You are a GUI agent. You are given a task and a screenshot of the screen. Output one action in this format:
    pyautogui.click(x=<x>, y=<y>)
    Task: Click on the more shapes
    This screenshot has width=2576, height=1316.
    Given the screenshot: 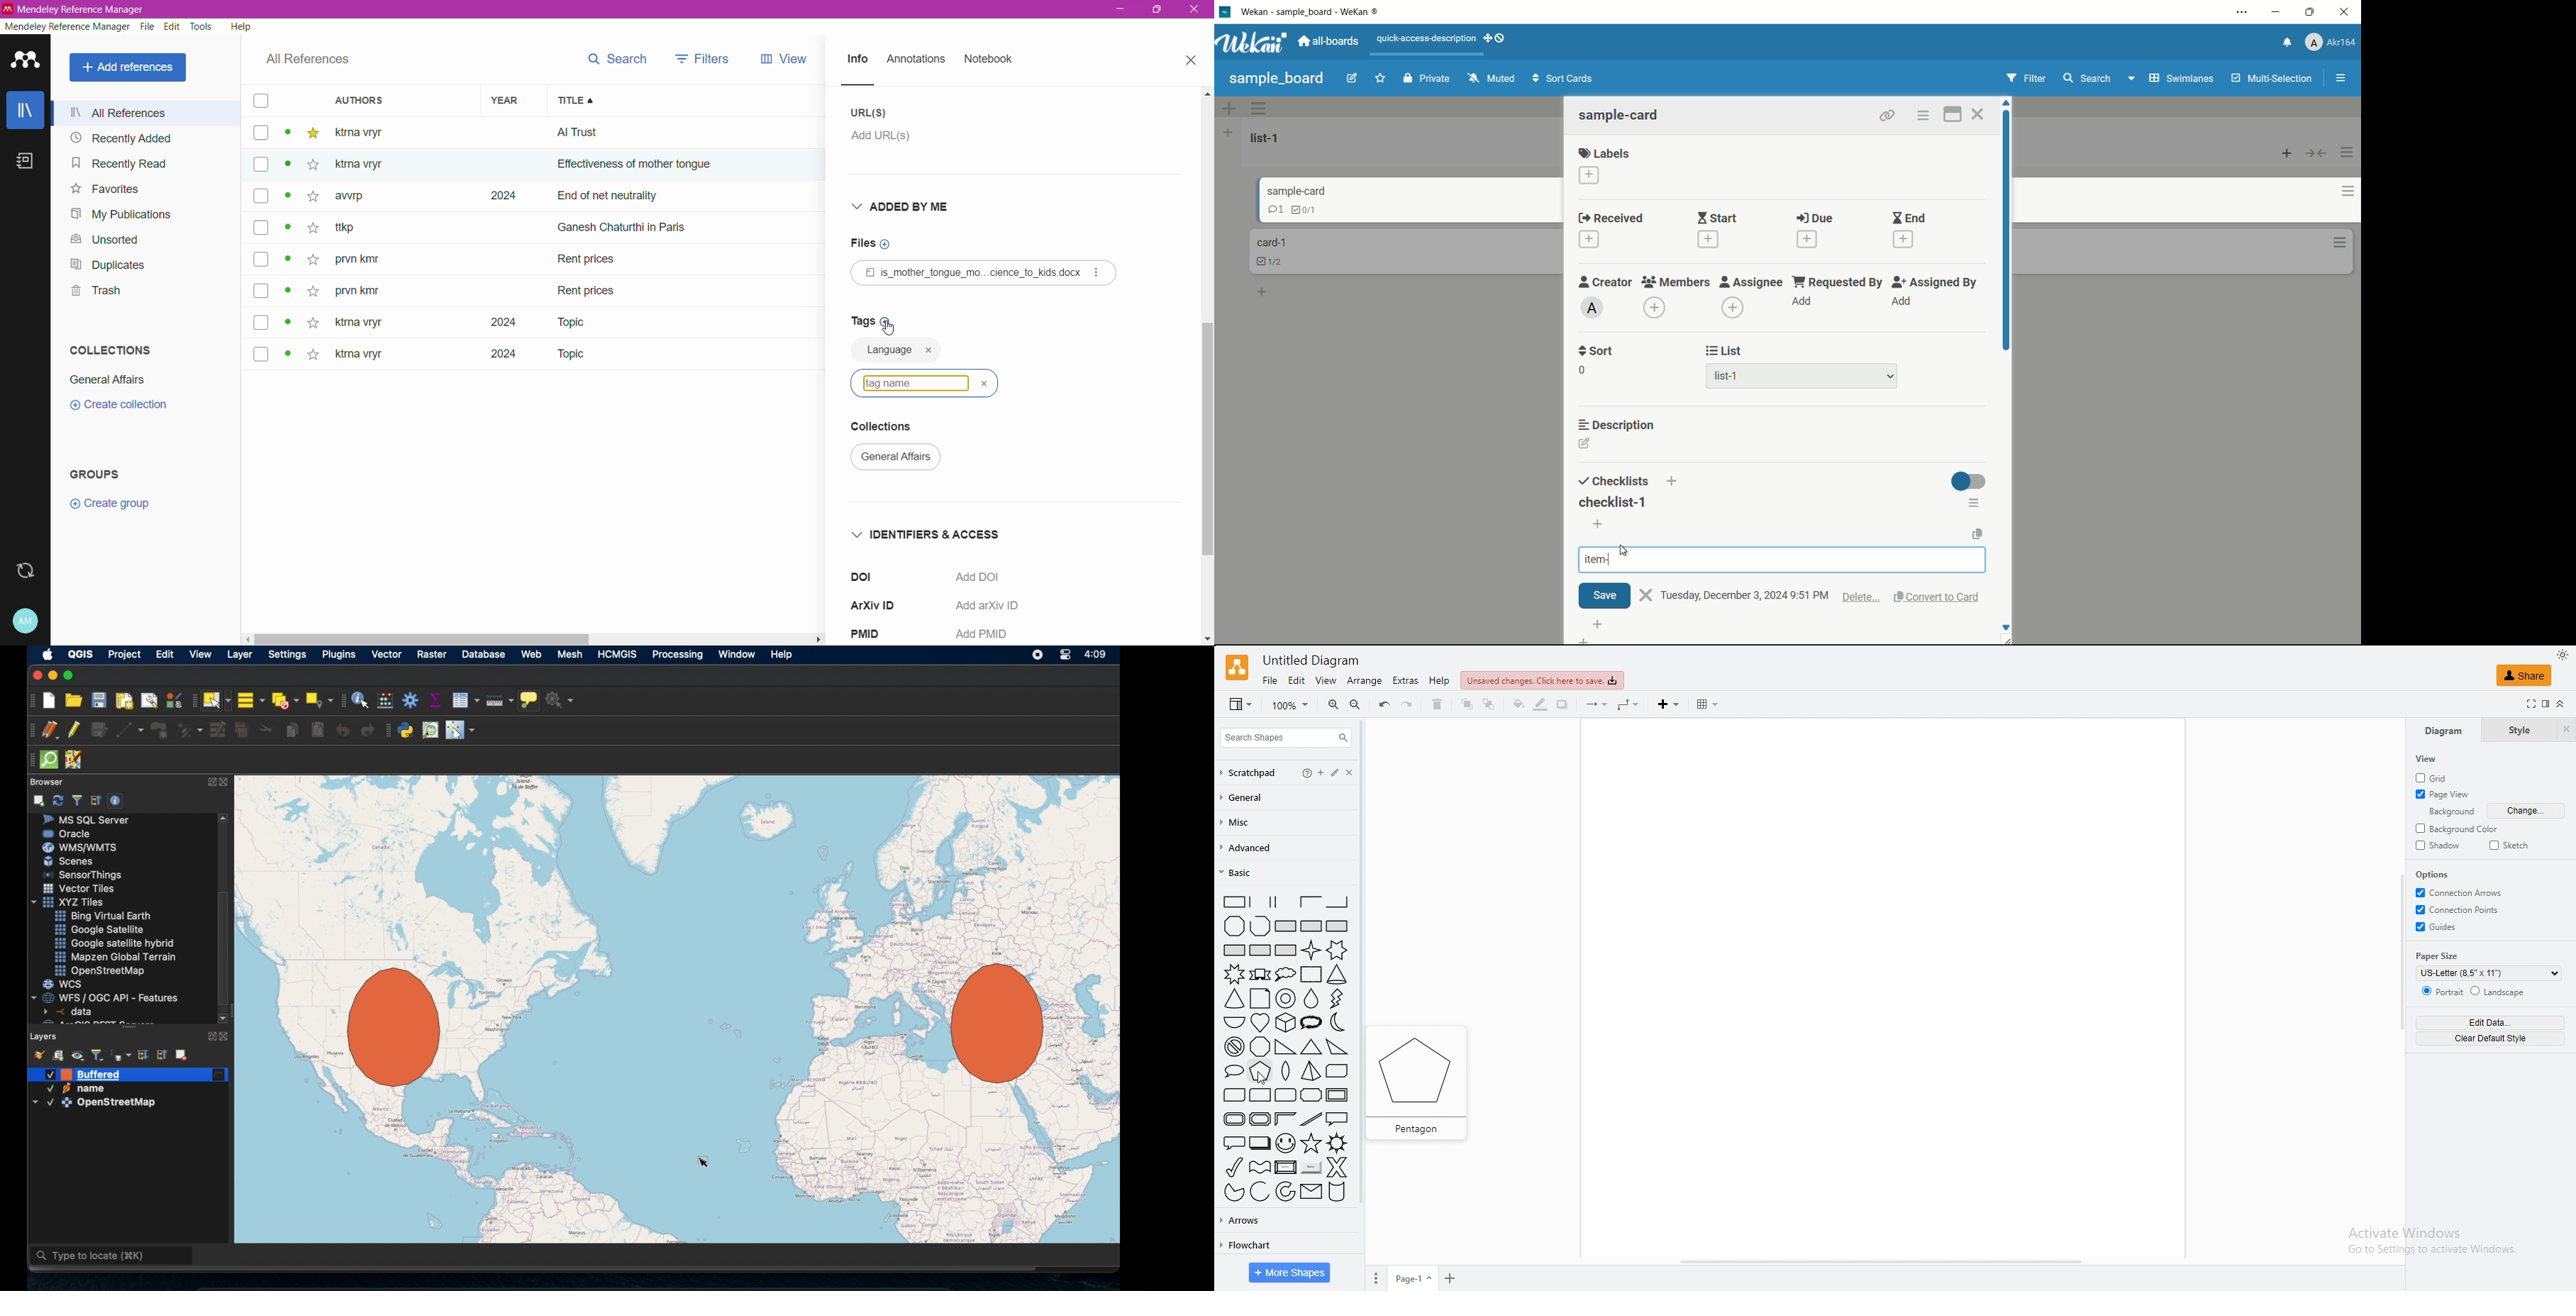 What is the action you would take?
    pyautogui.click(x=1290, y=1273)
    